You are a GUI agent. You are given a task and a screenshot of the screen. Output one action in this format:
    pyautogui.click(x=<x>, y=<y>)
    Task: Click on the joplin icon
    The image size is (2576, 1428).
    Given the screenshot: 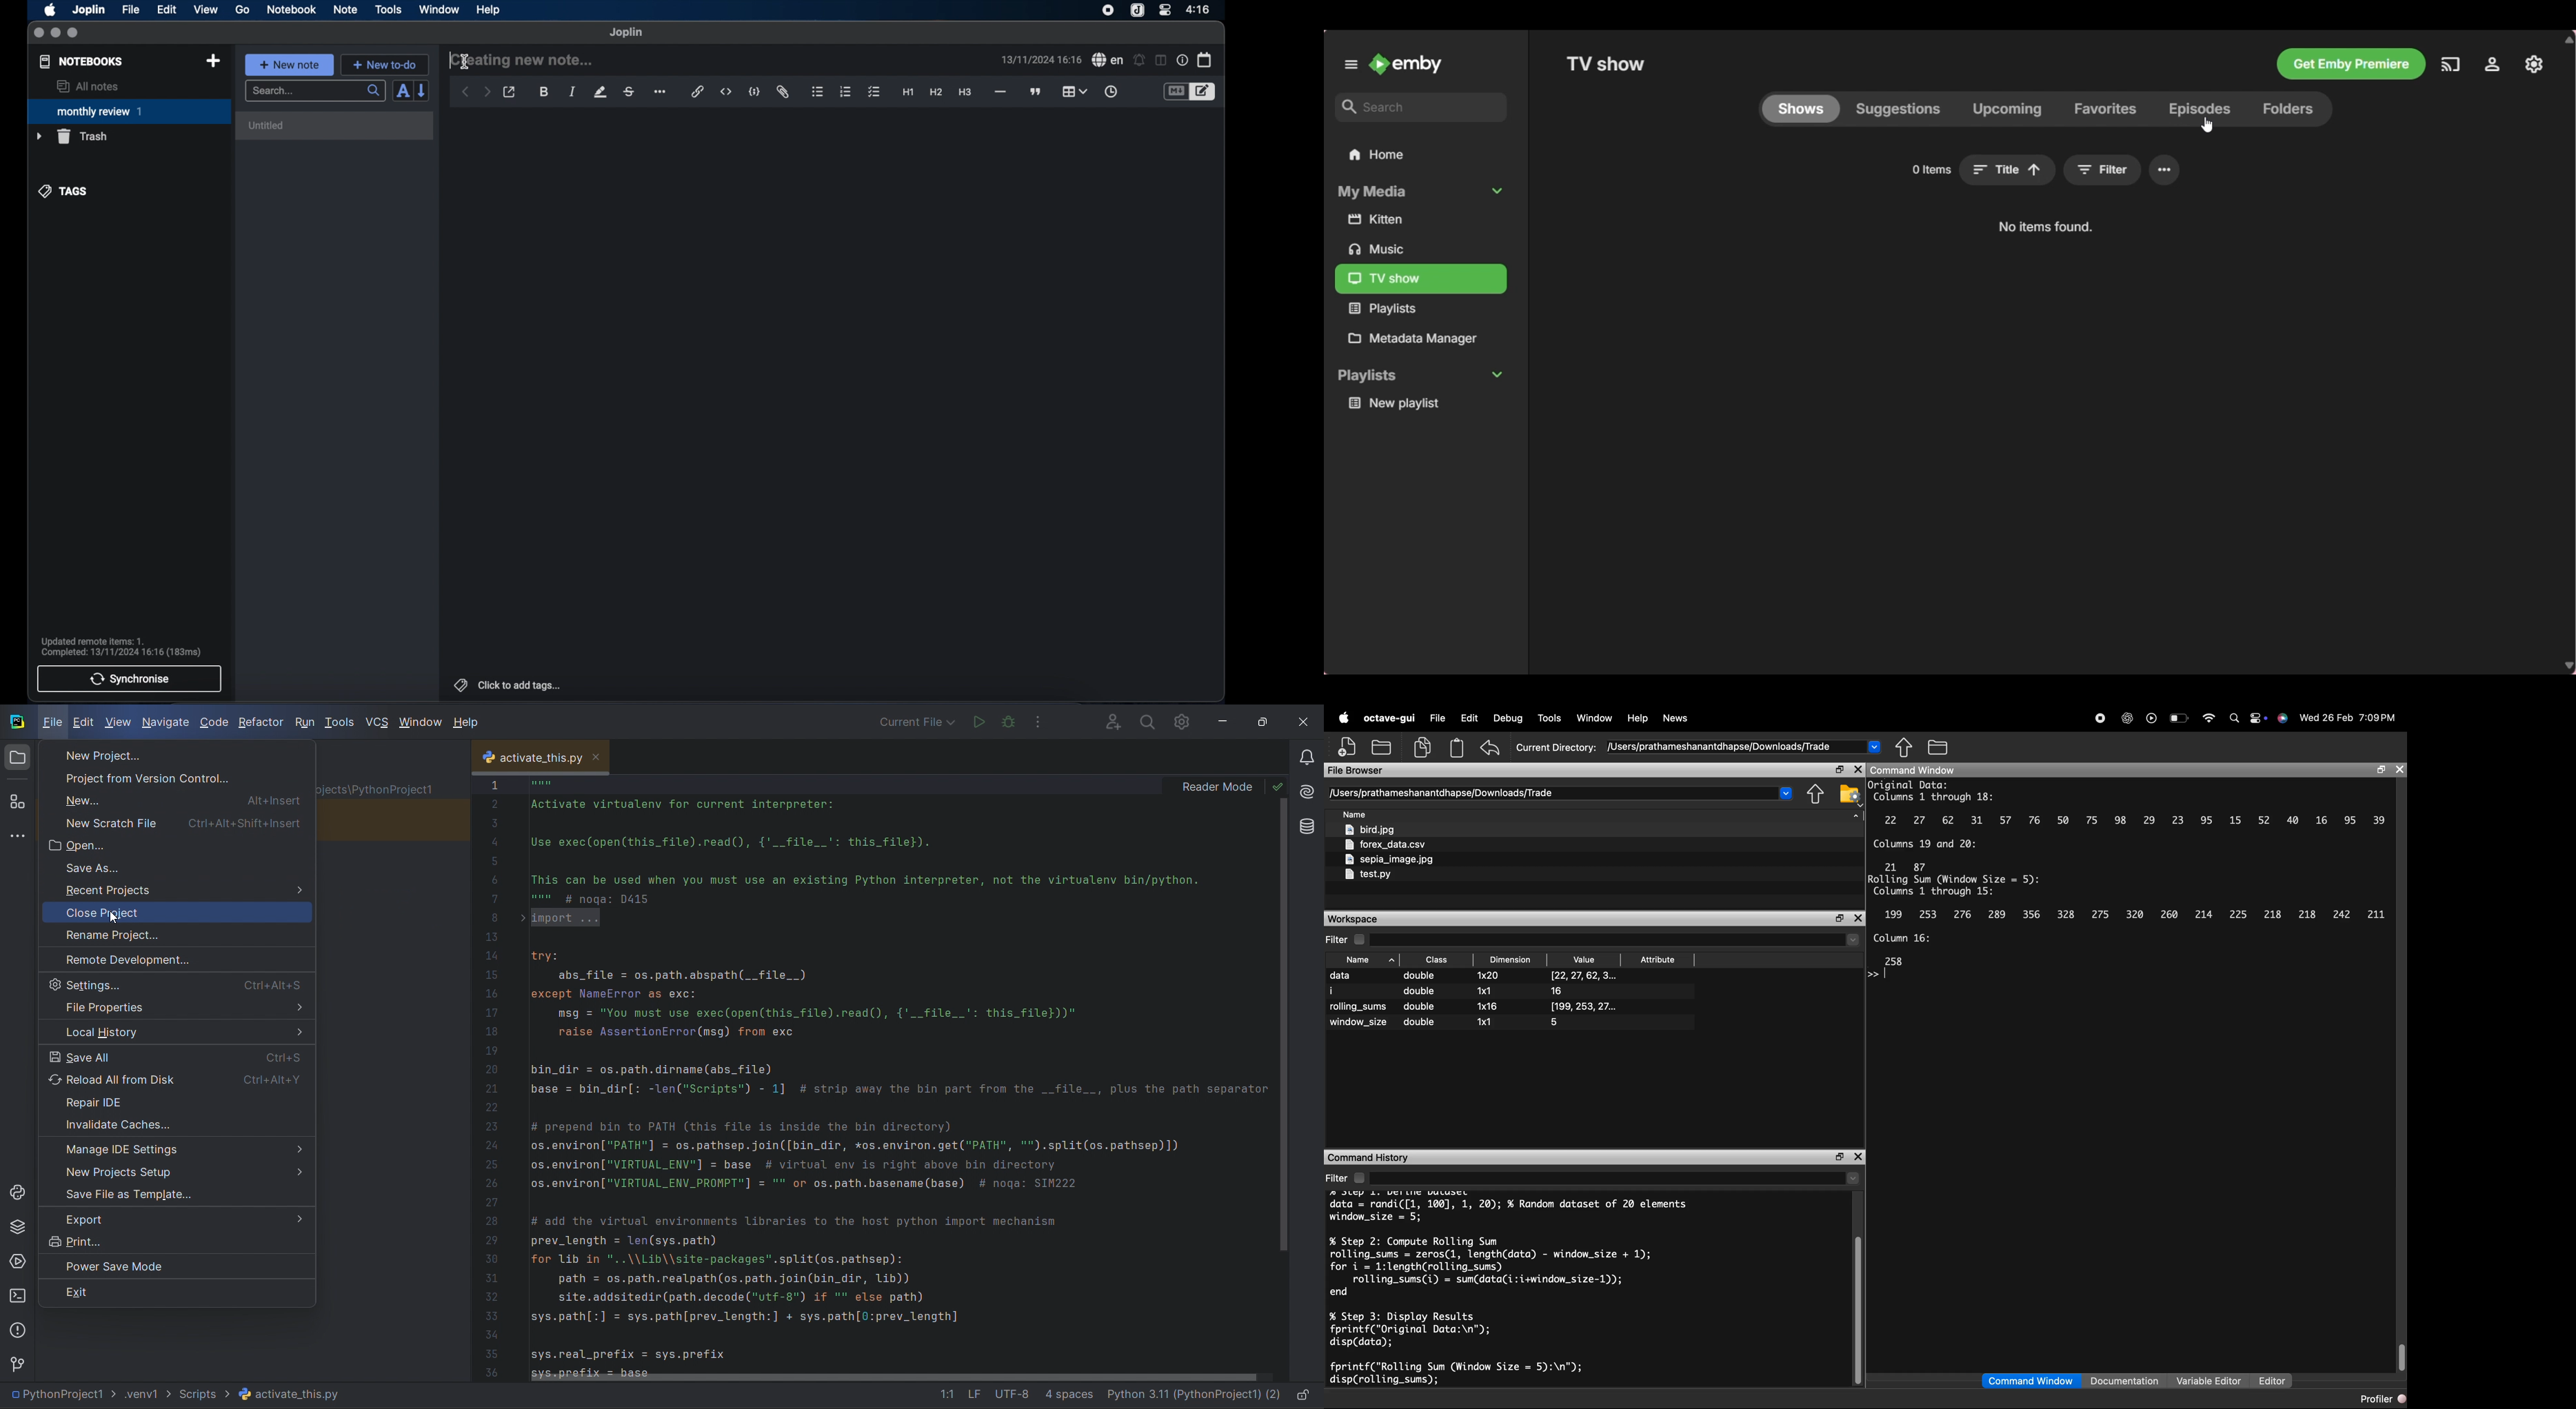 What is the action you would take?
    pyautogui.click(x=1137, y=11)
    